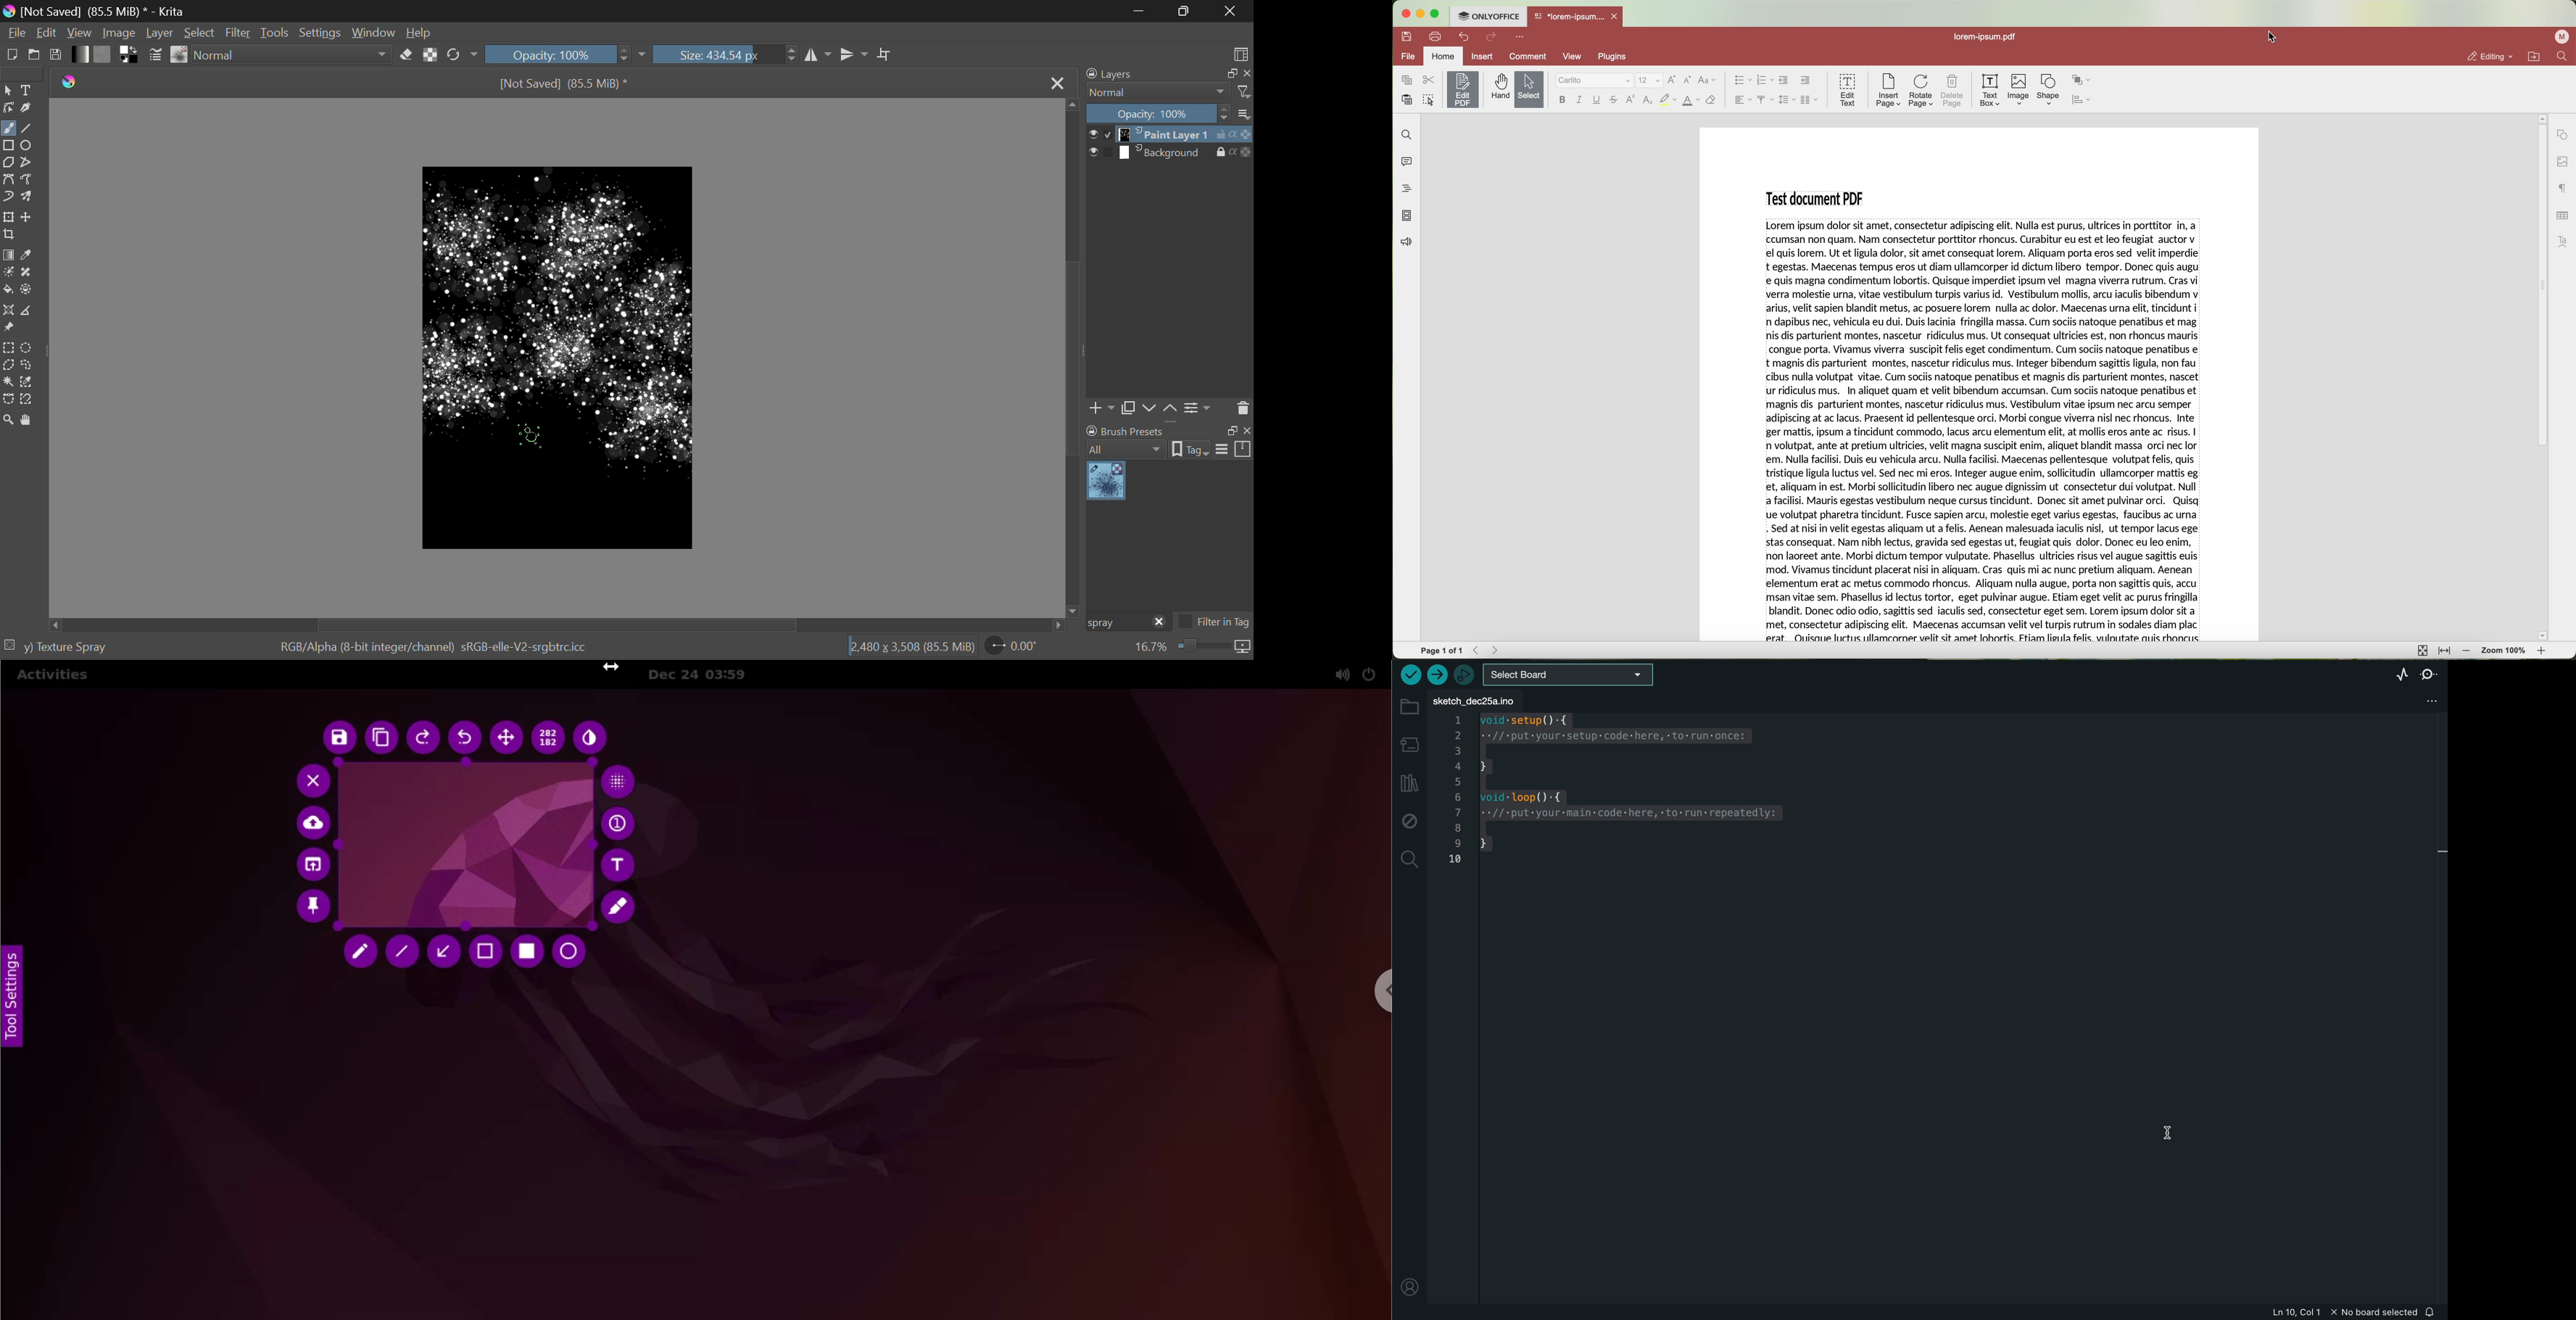 The height and width of the screenshot is (1344, 2576). Describe the element at coordinates (31, 400) in the screenshot. I see `Magnetic Selection` at that location.